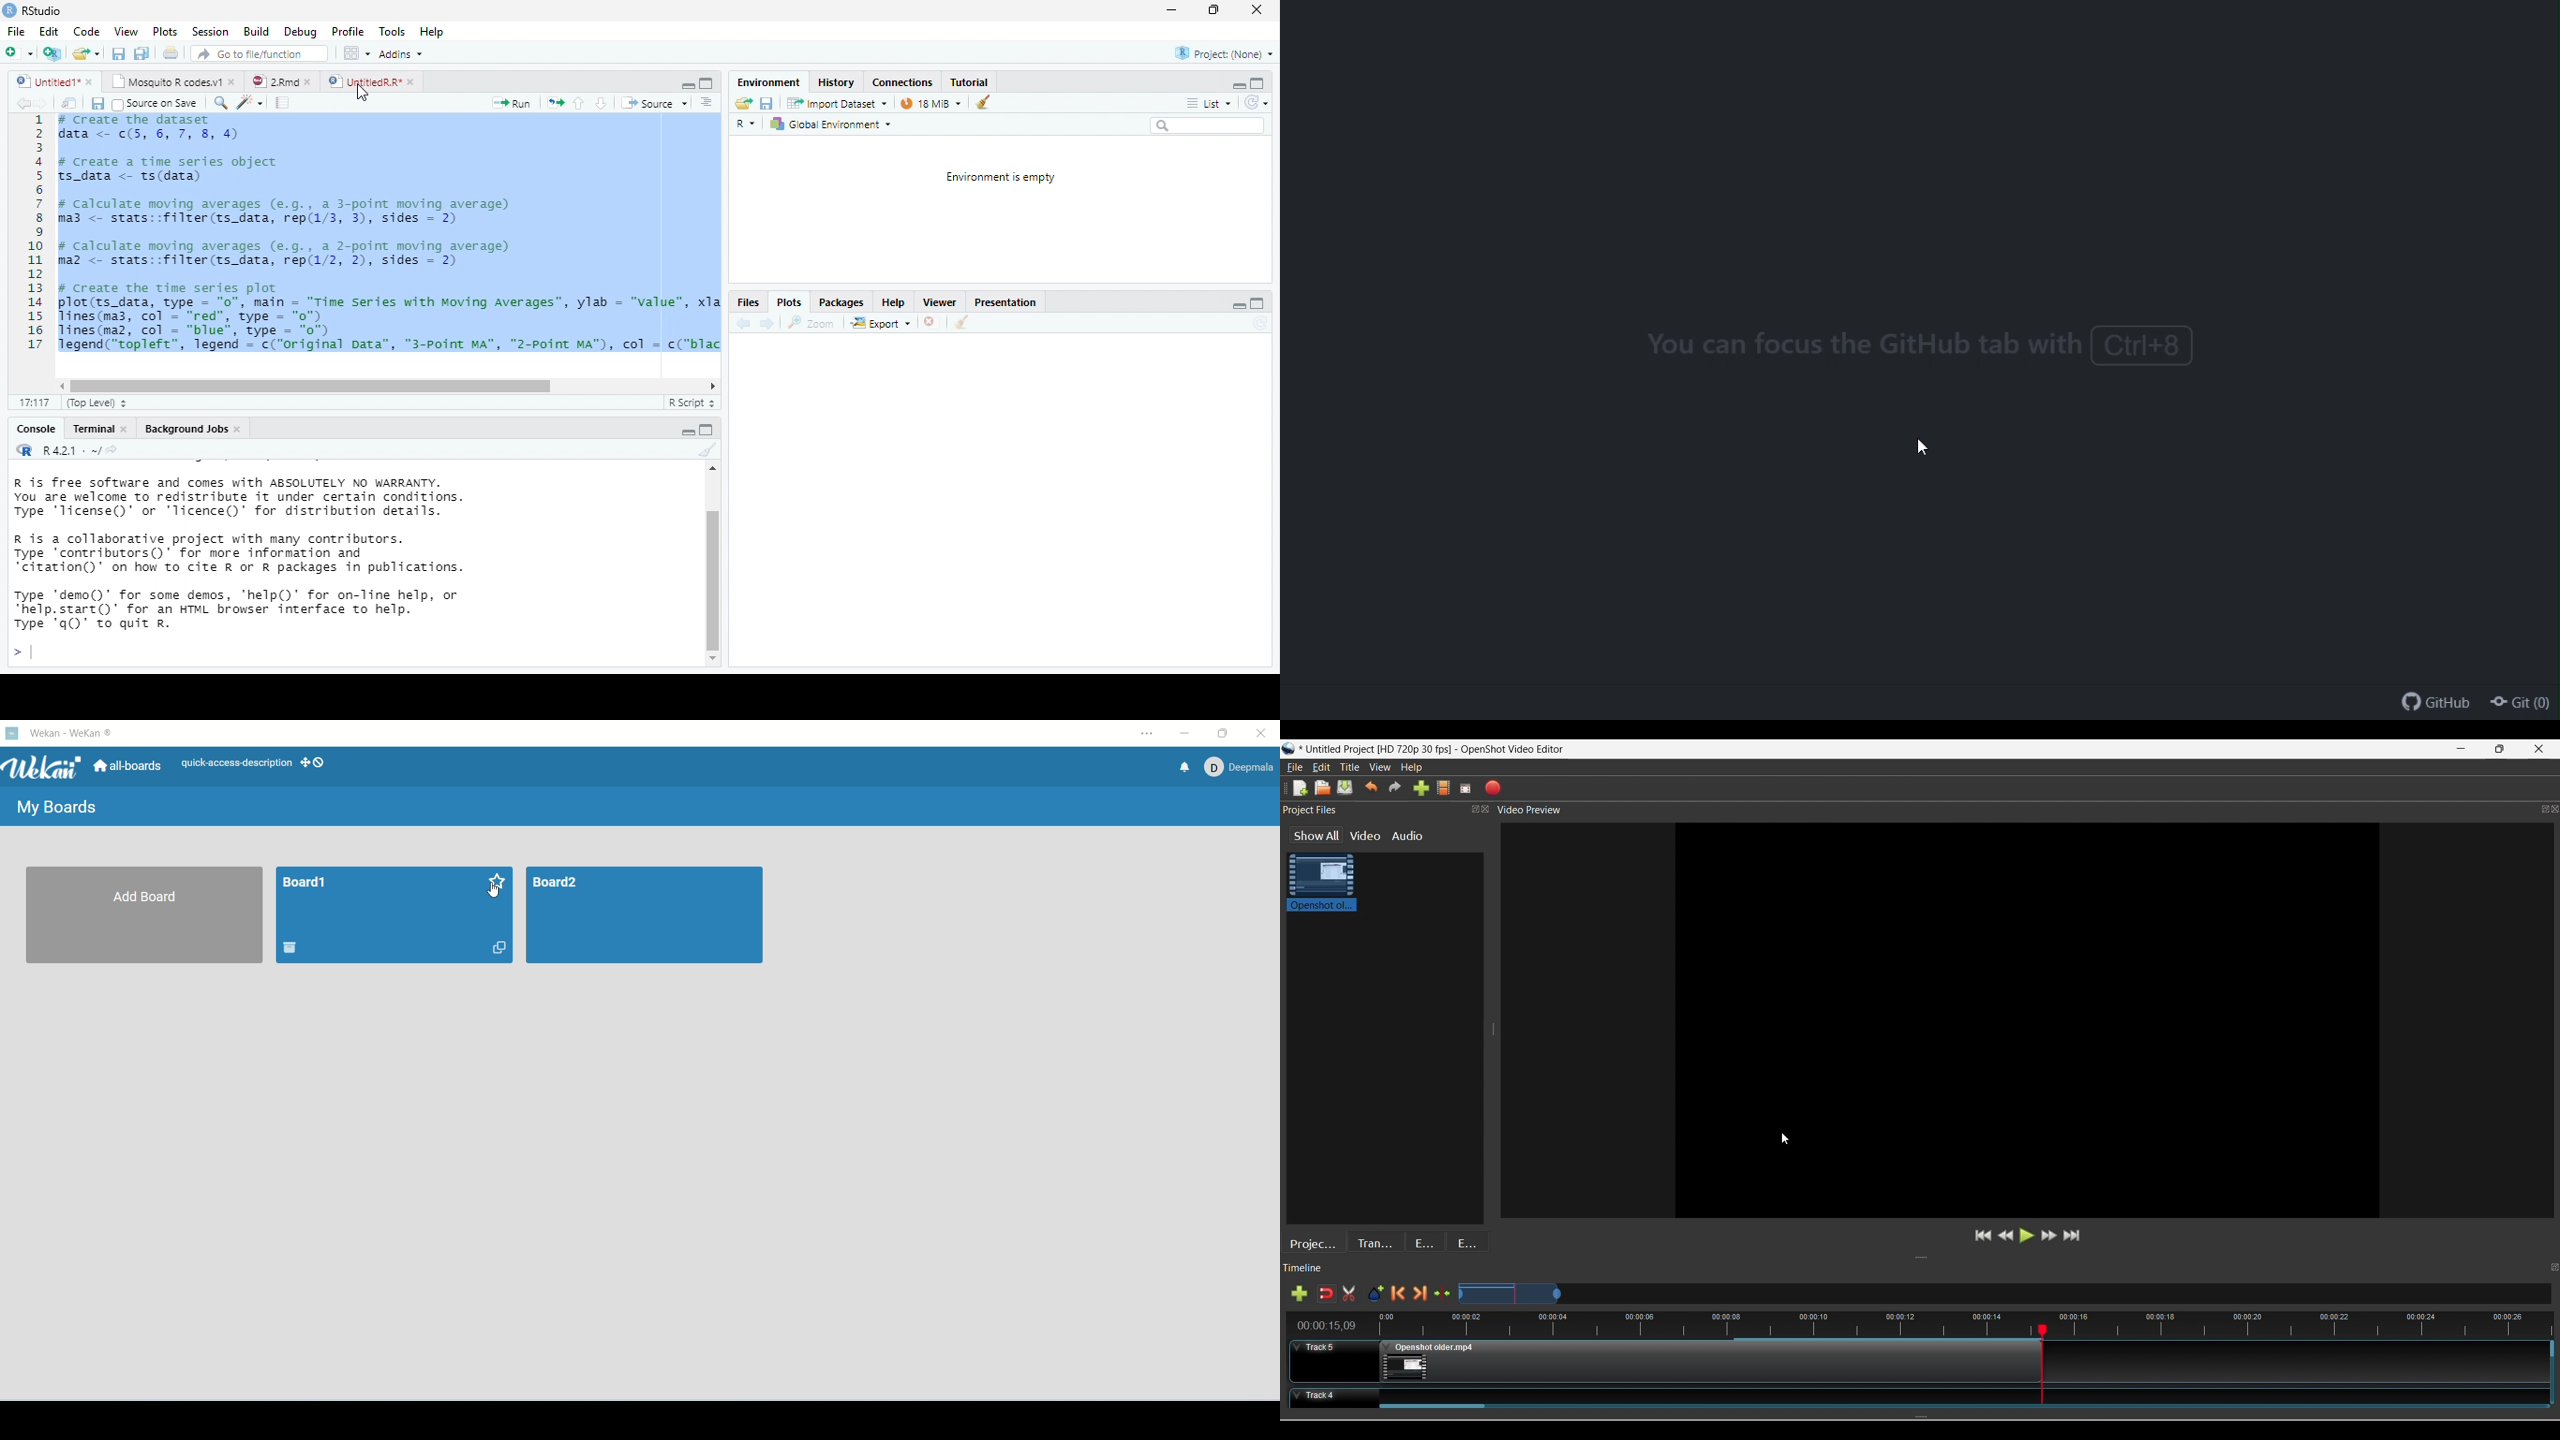 Image resolution: width=2576 pixels, height=1456 pixels. What do you see at coordinates (355, 53) in the screenshot?
I see `wrokspace pan` at bounding box center [355, 53].